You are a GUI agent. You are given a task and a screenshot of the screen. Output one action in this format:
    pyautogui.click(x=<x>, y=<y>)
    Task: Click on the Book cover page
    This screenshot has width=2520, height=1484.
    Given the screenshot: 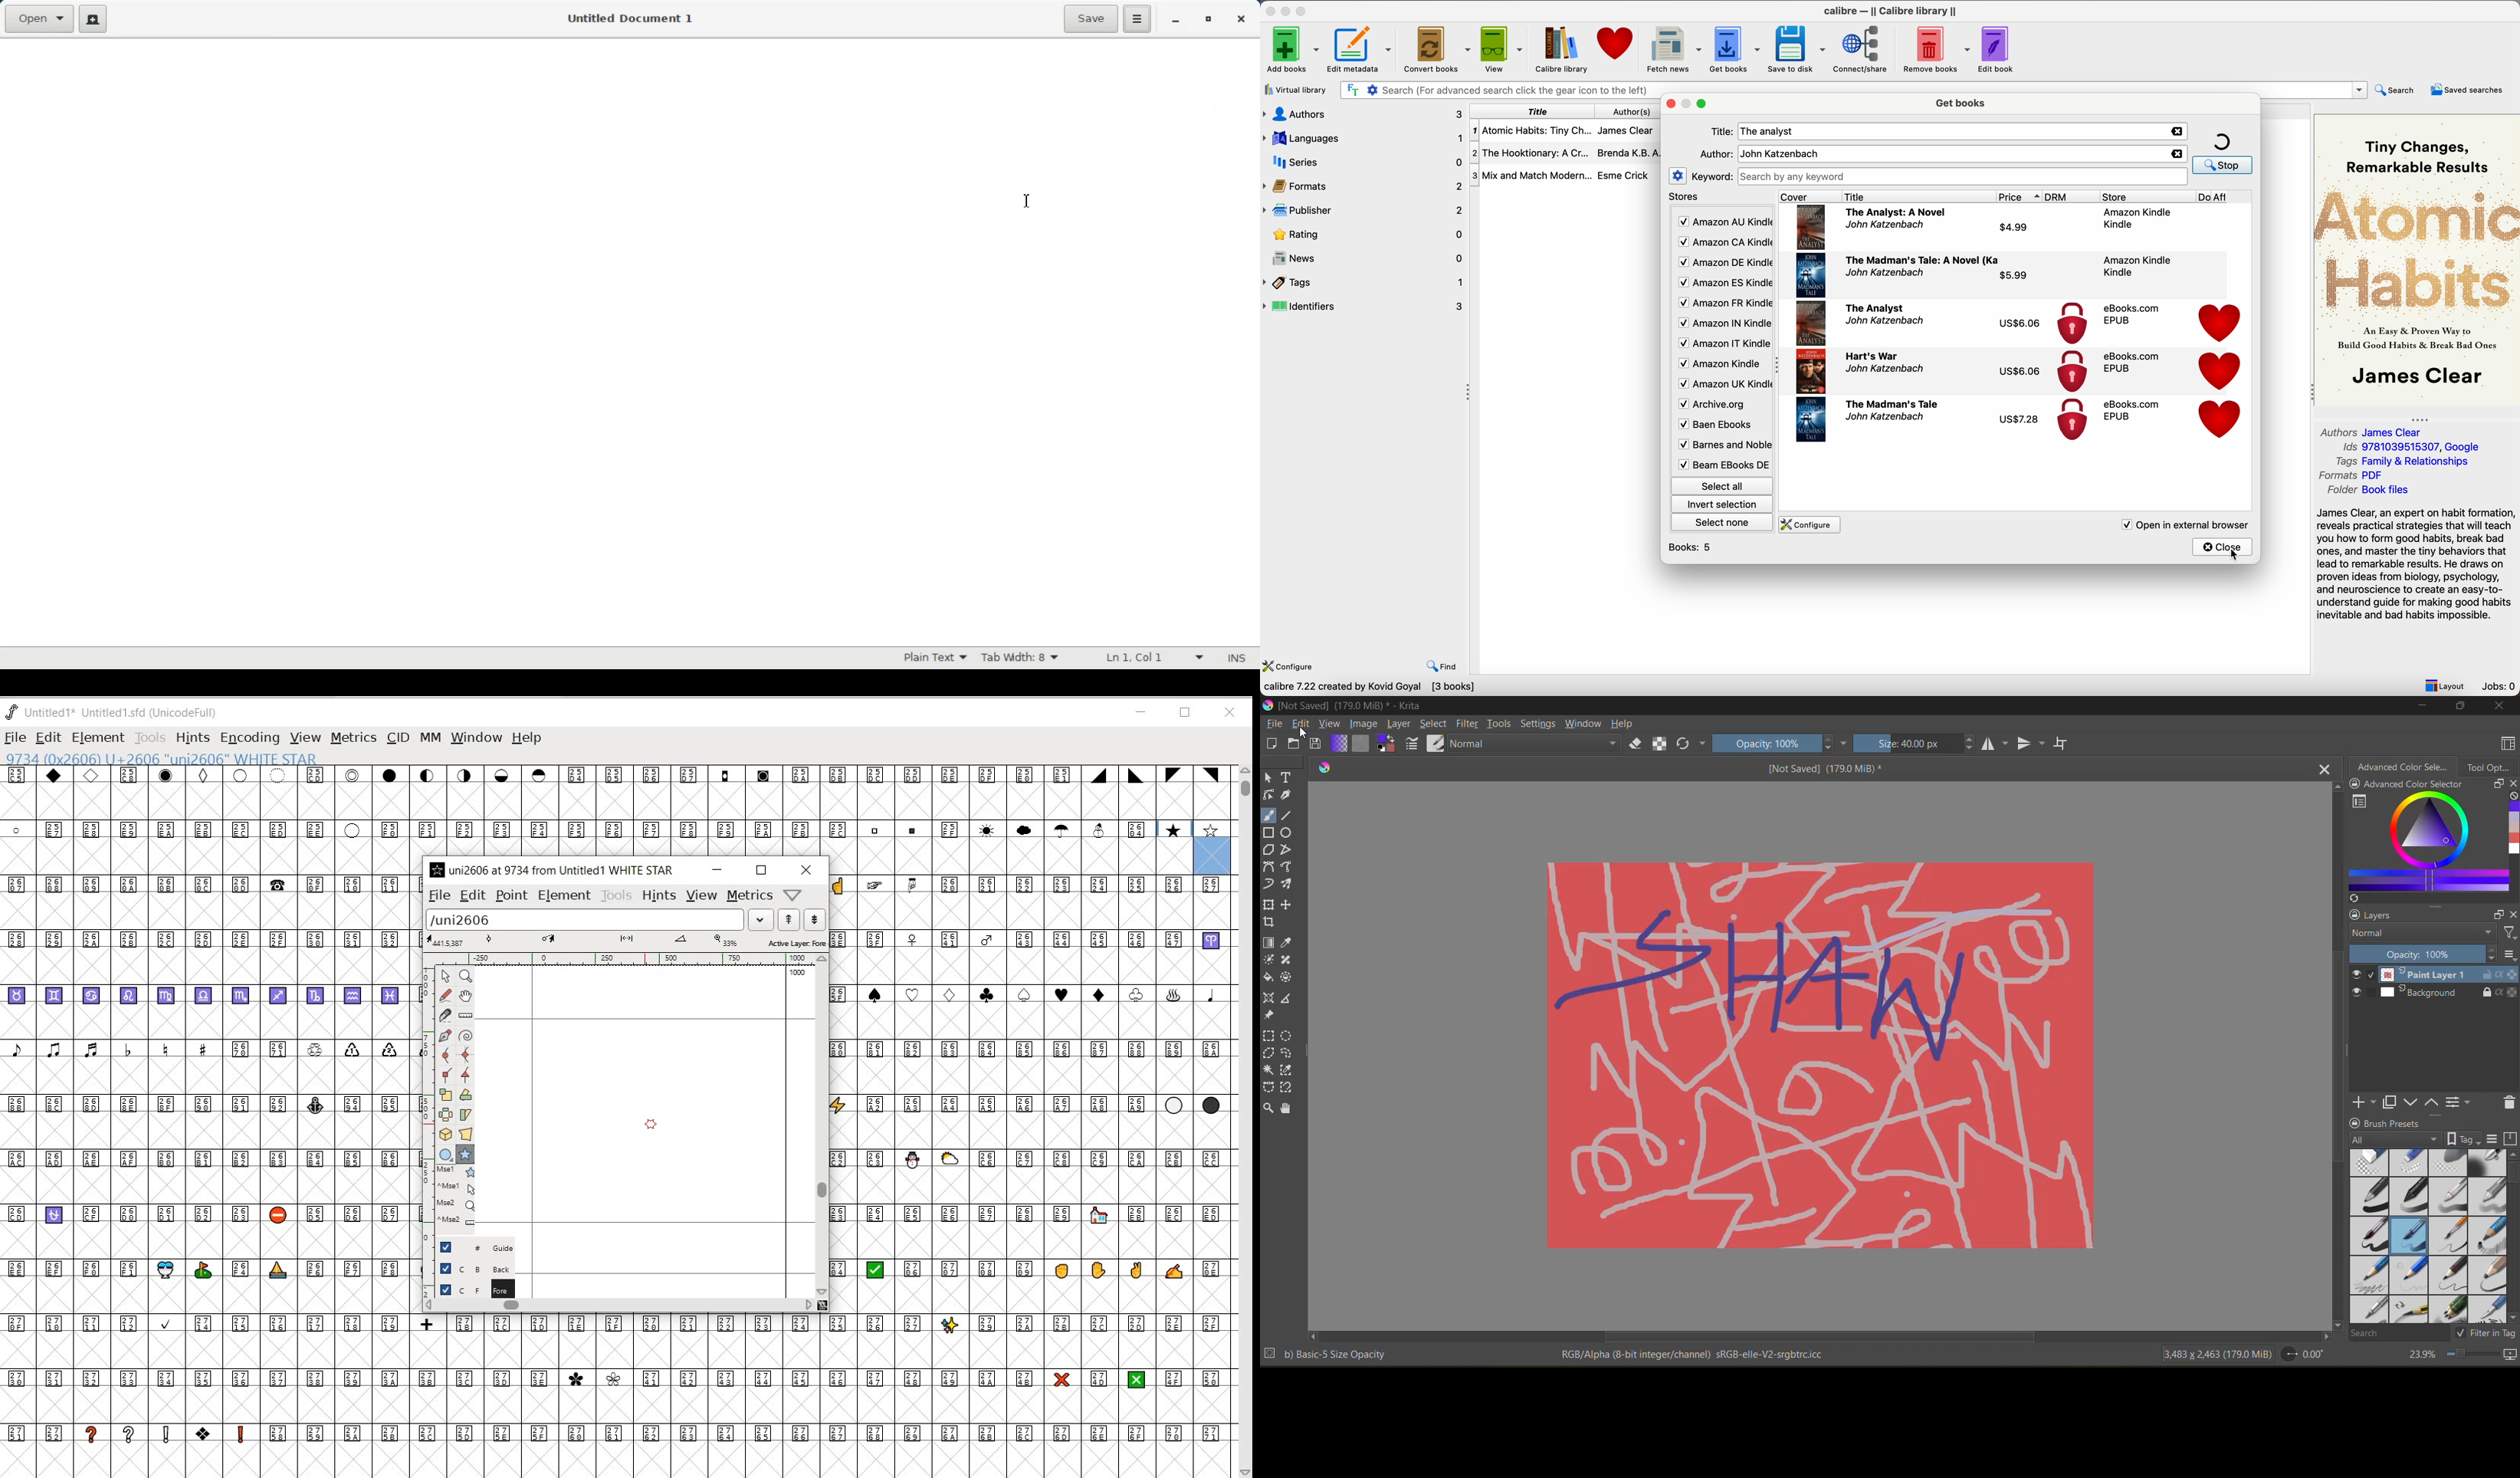 What is the action you would take?
    pyautogui.click(x=1812, y=227)
    